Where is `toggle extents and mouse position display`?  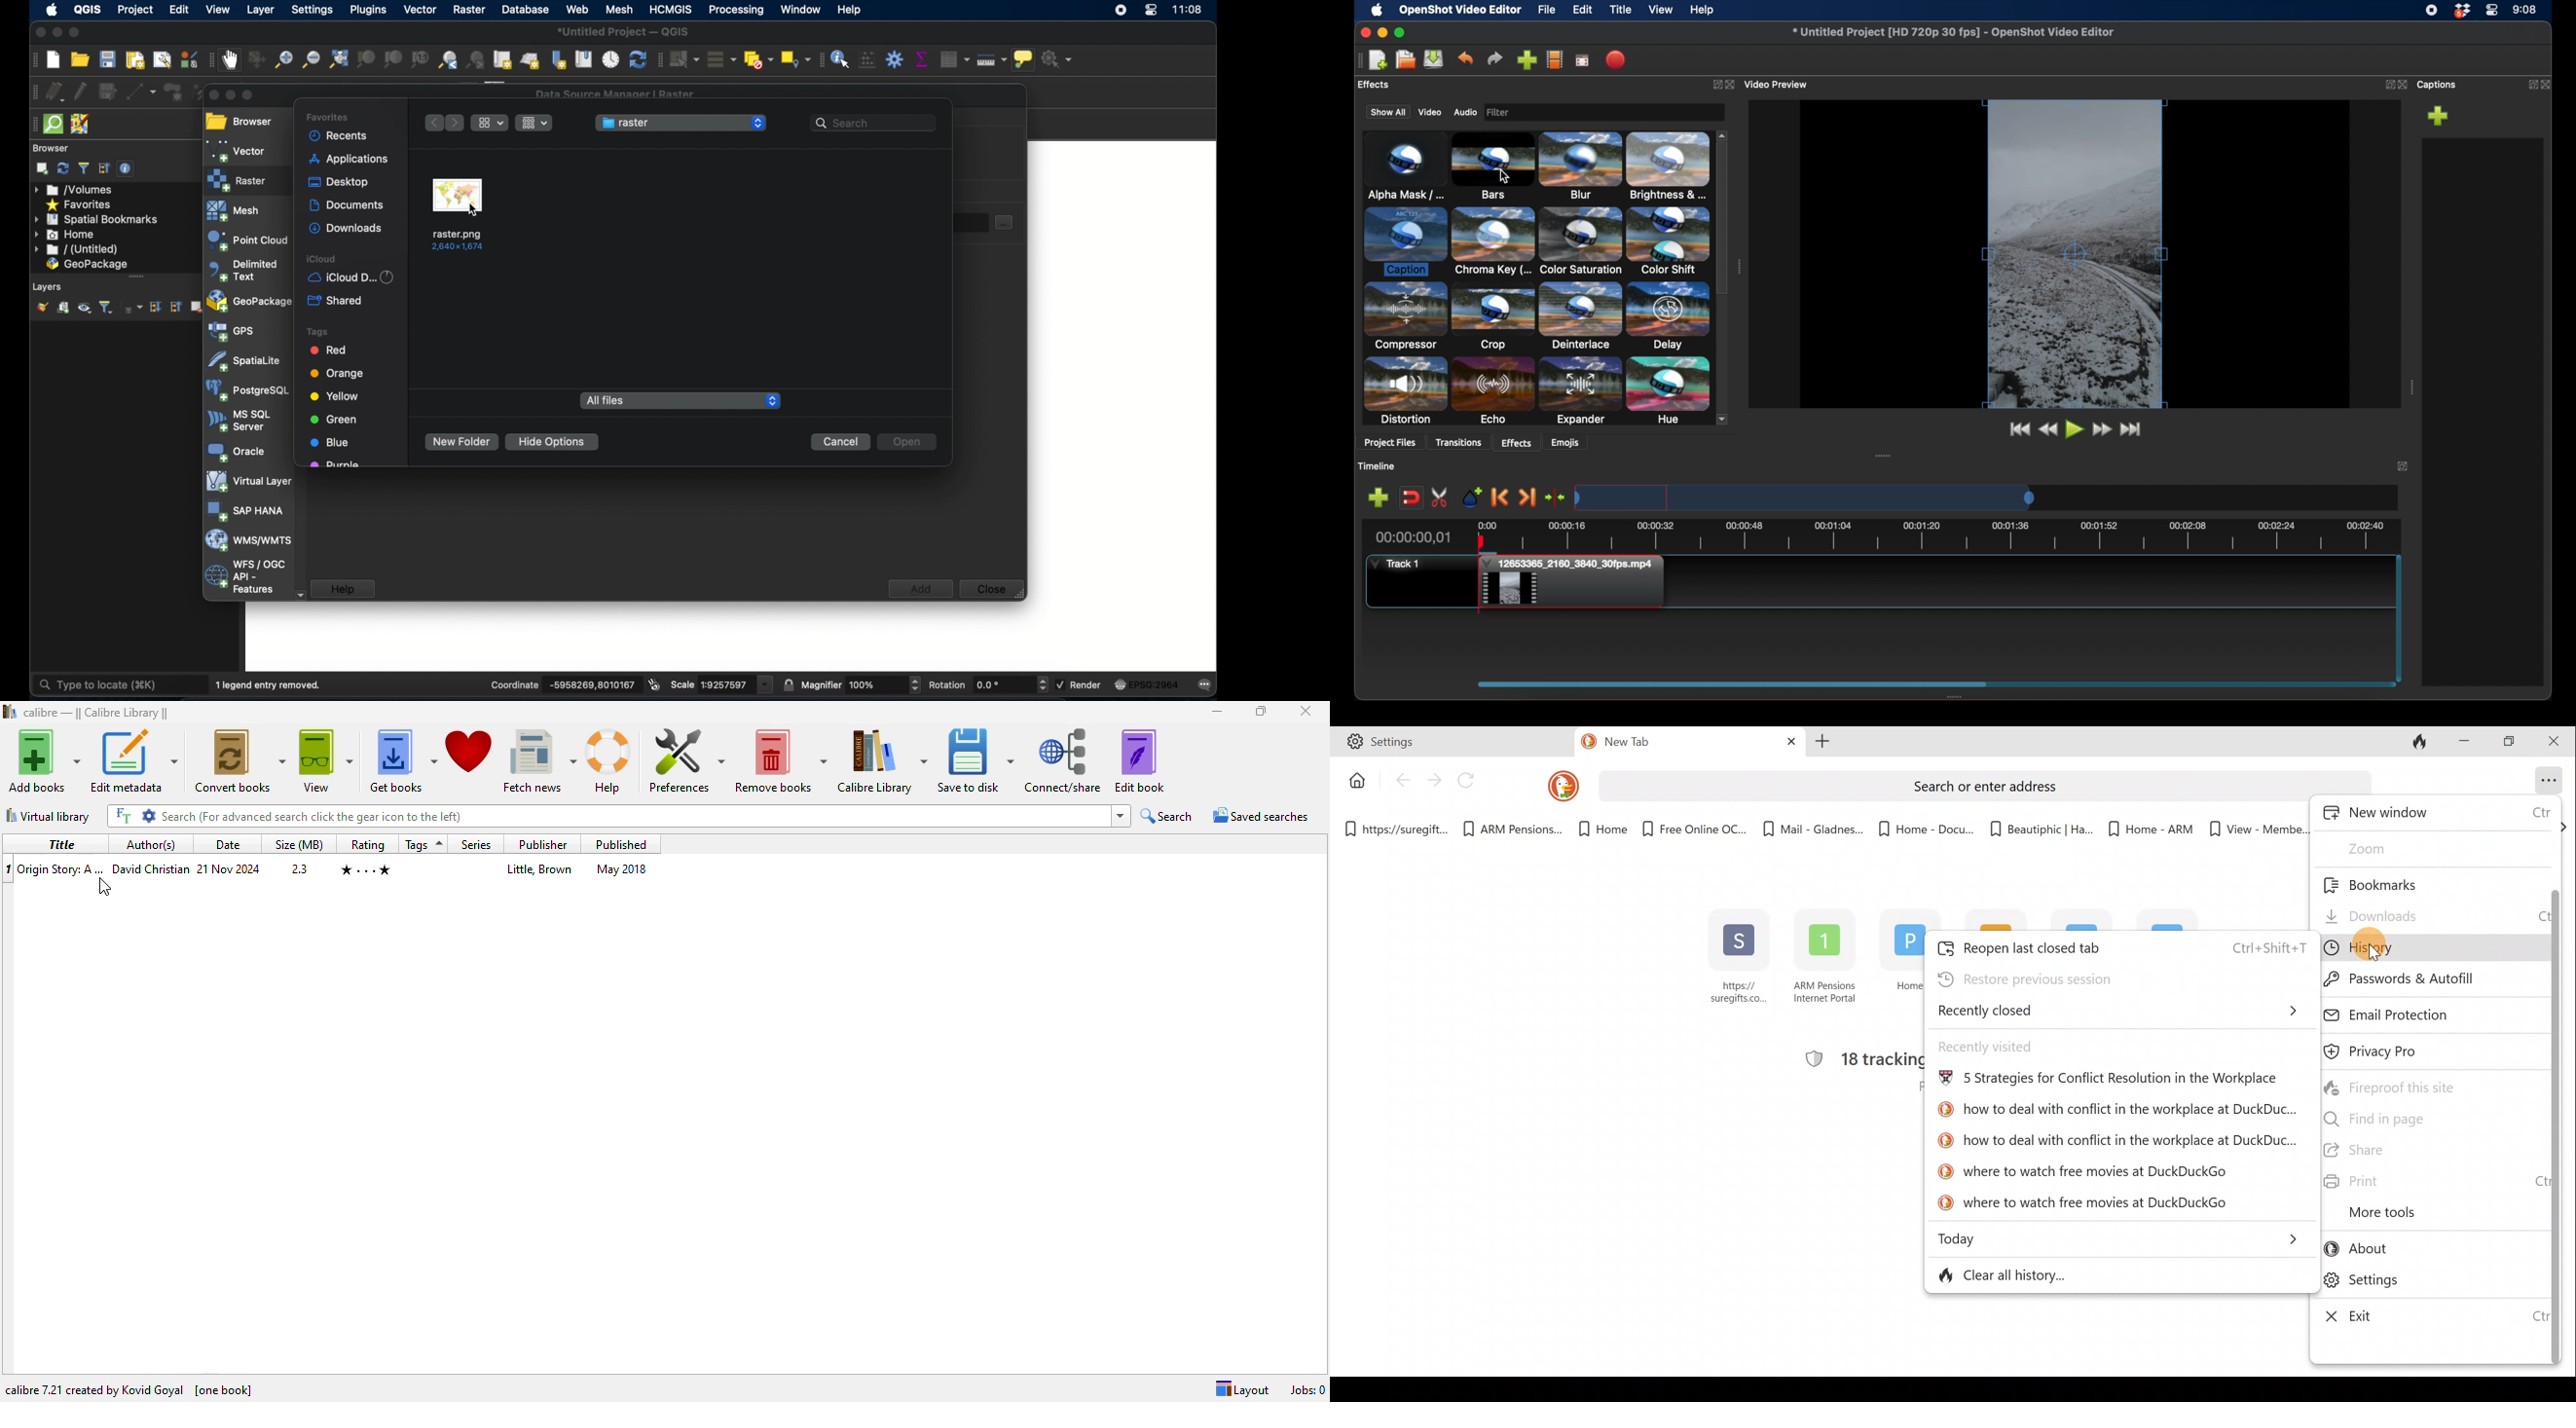
toggle extents and mouse position display is located at coordinates (656, 683).